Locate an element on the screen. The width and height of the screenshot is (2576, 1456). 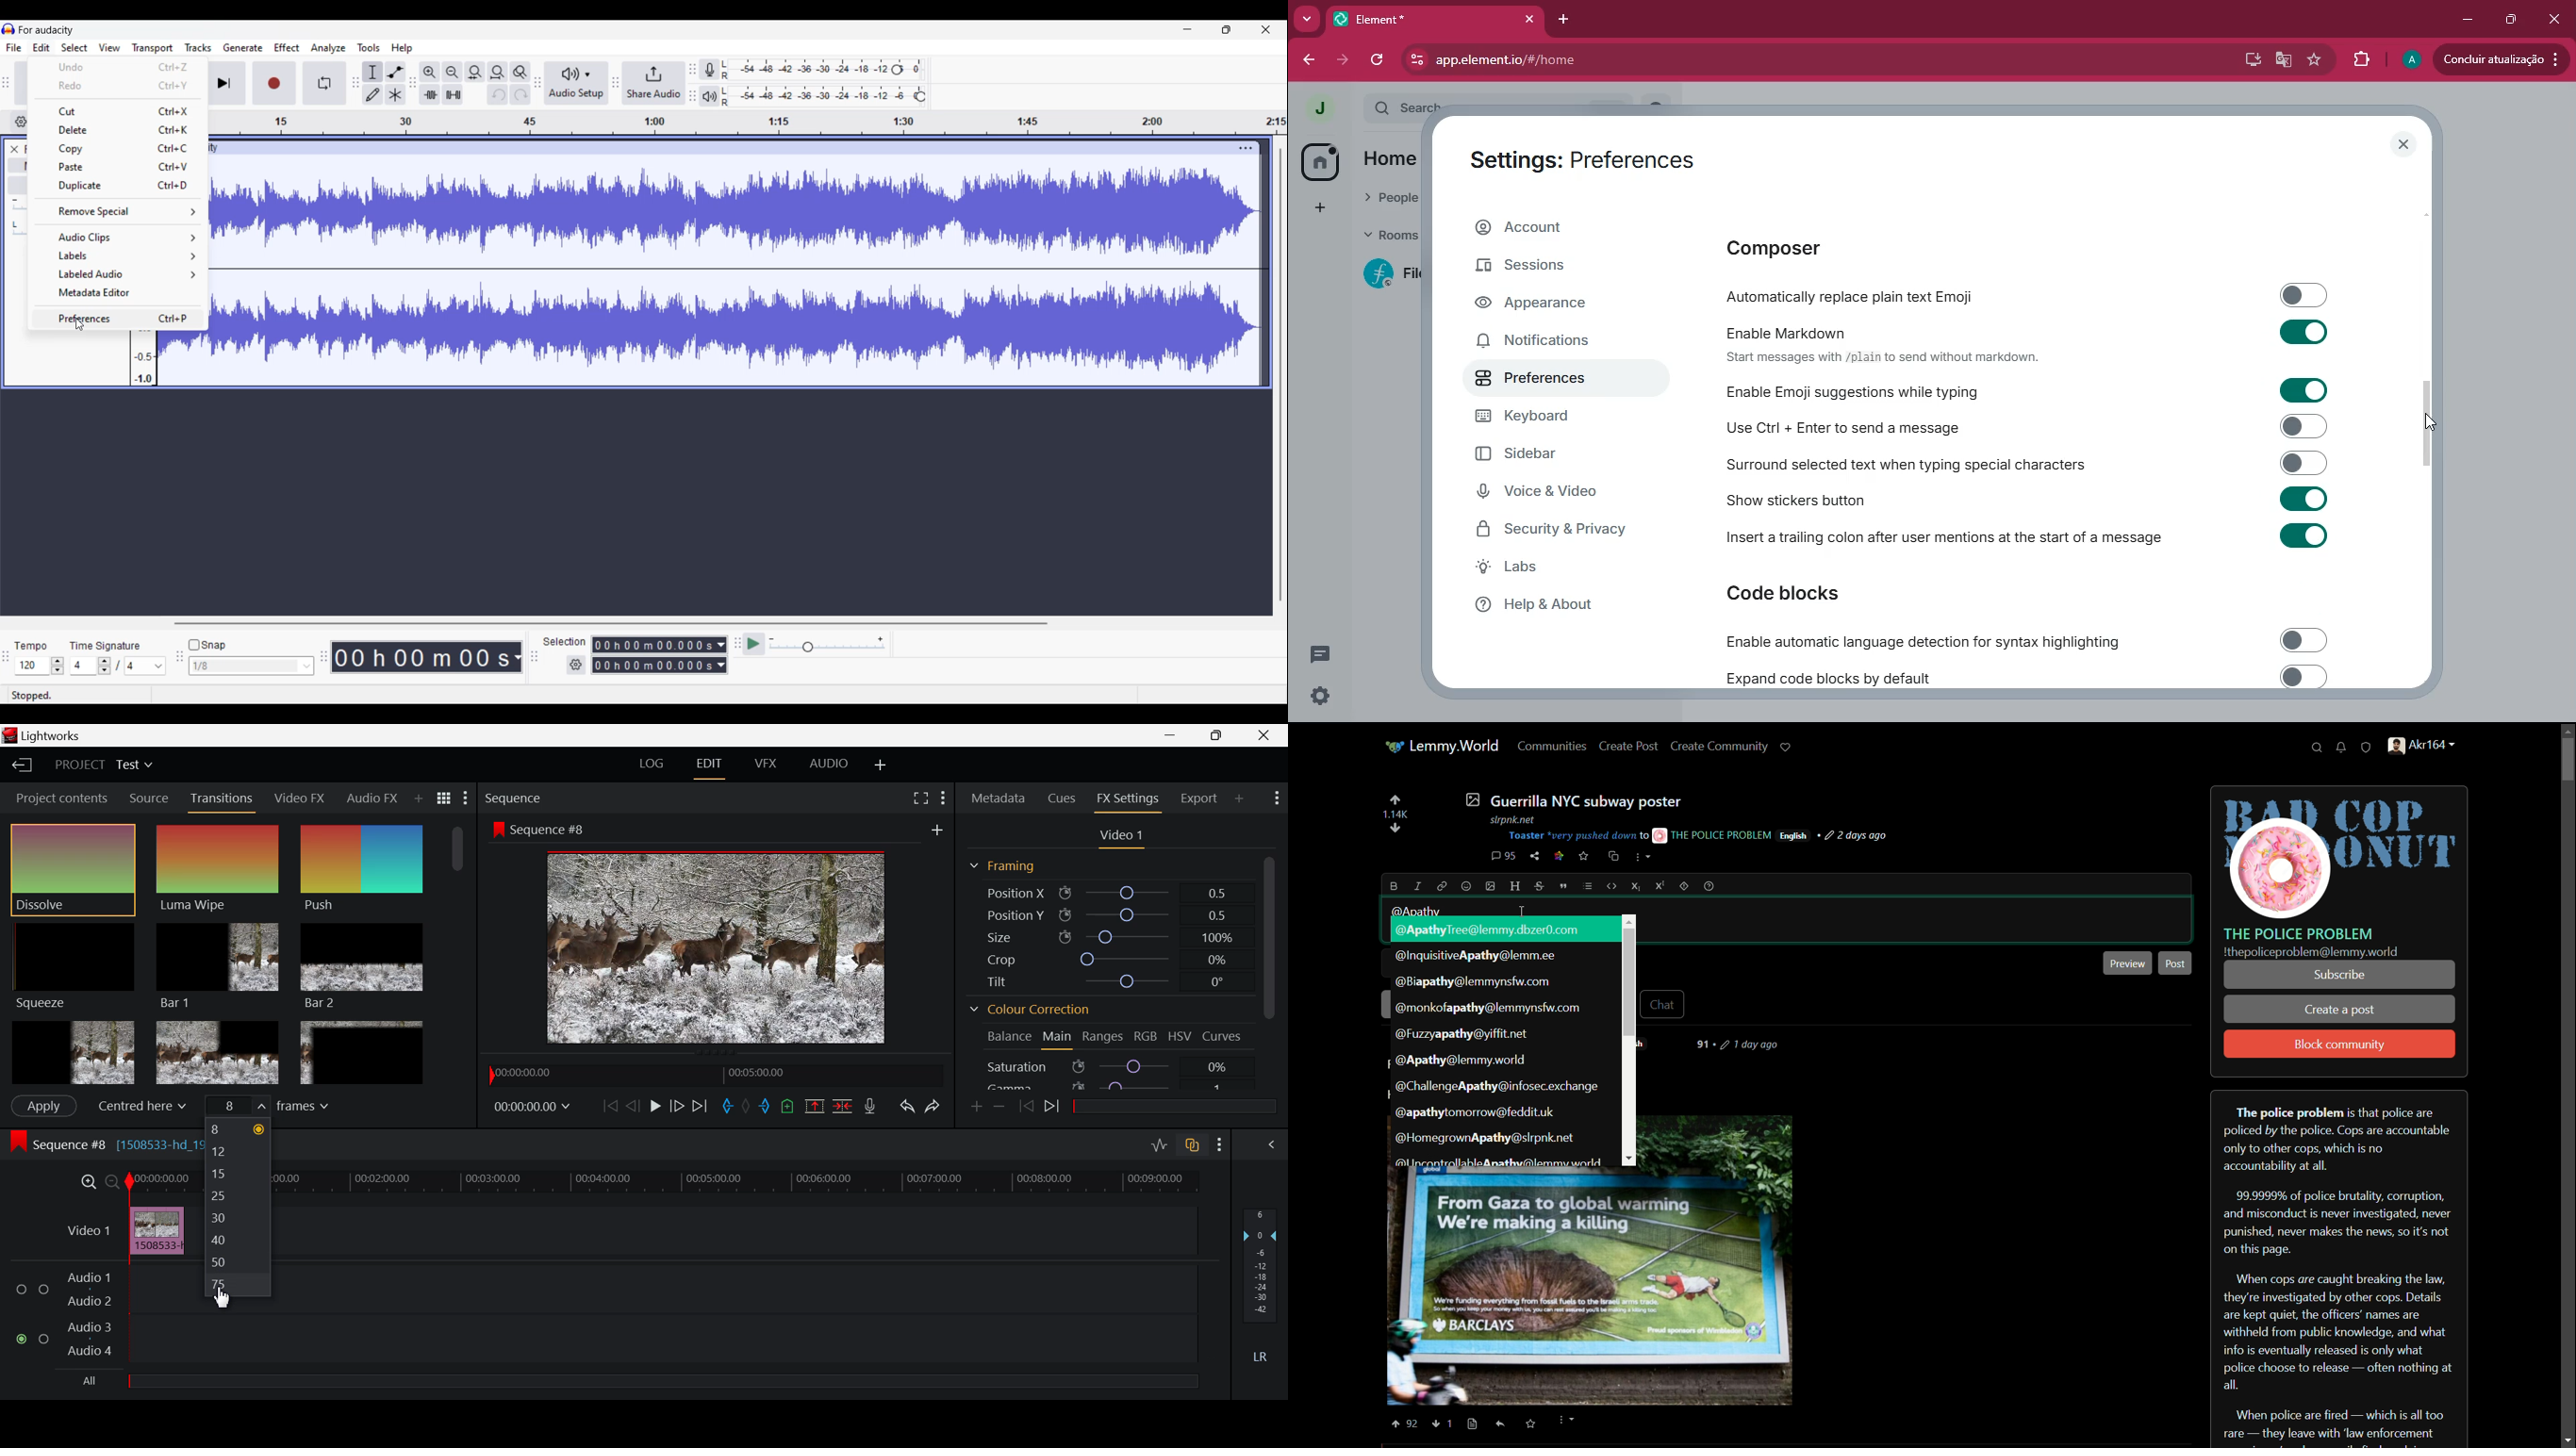
12 is located at coordinates (235, 1151).